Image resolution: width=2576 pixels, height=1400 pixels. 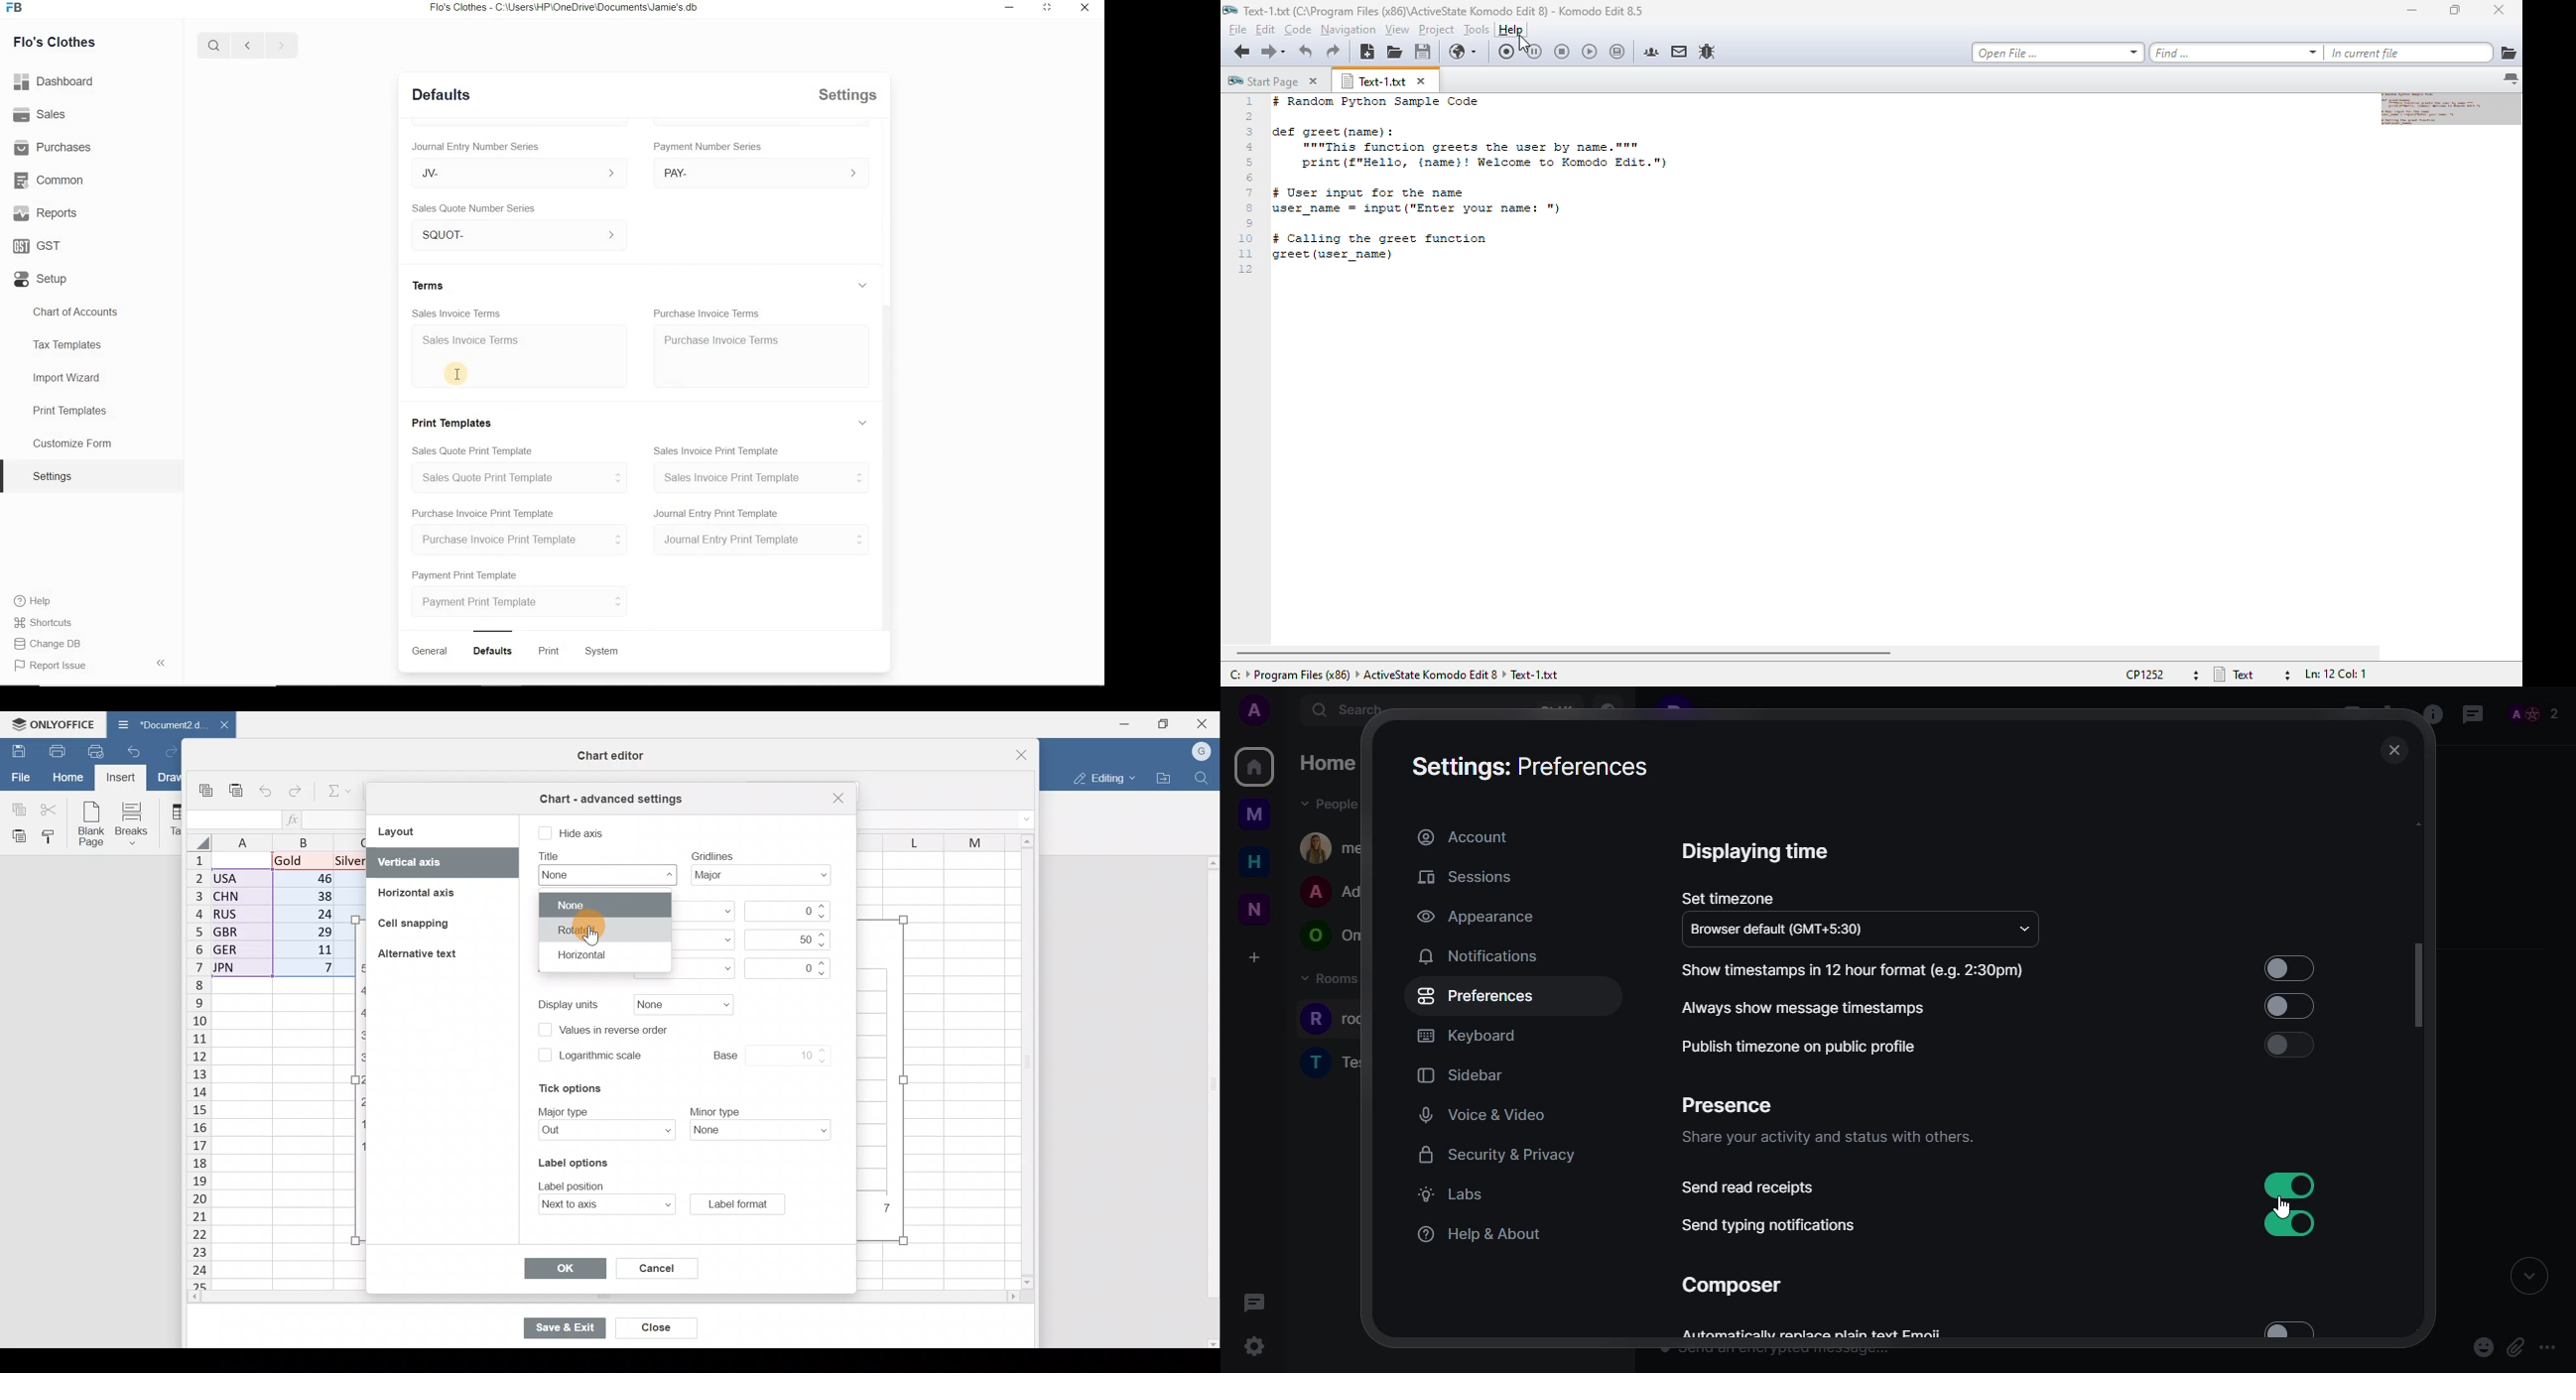 What do you see at coordinates (422, 892) in the screenshot?
I see `Horizontal axis` at bounding box center [422, 892].